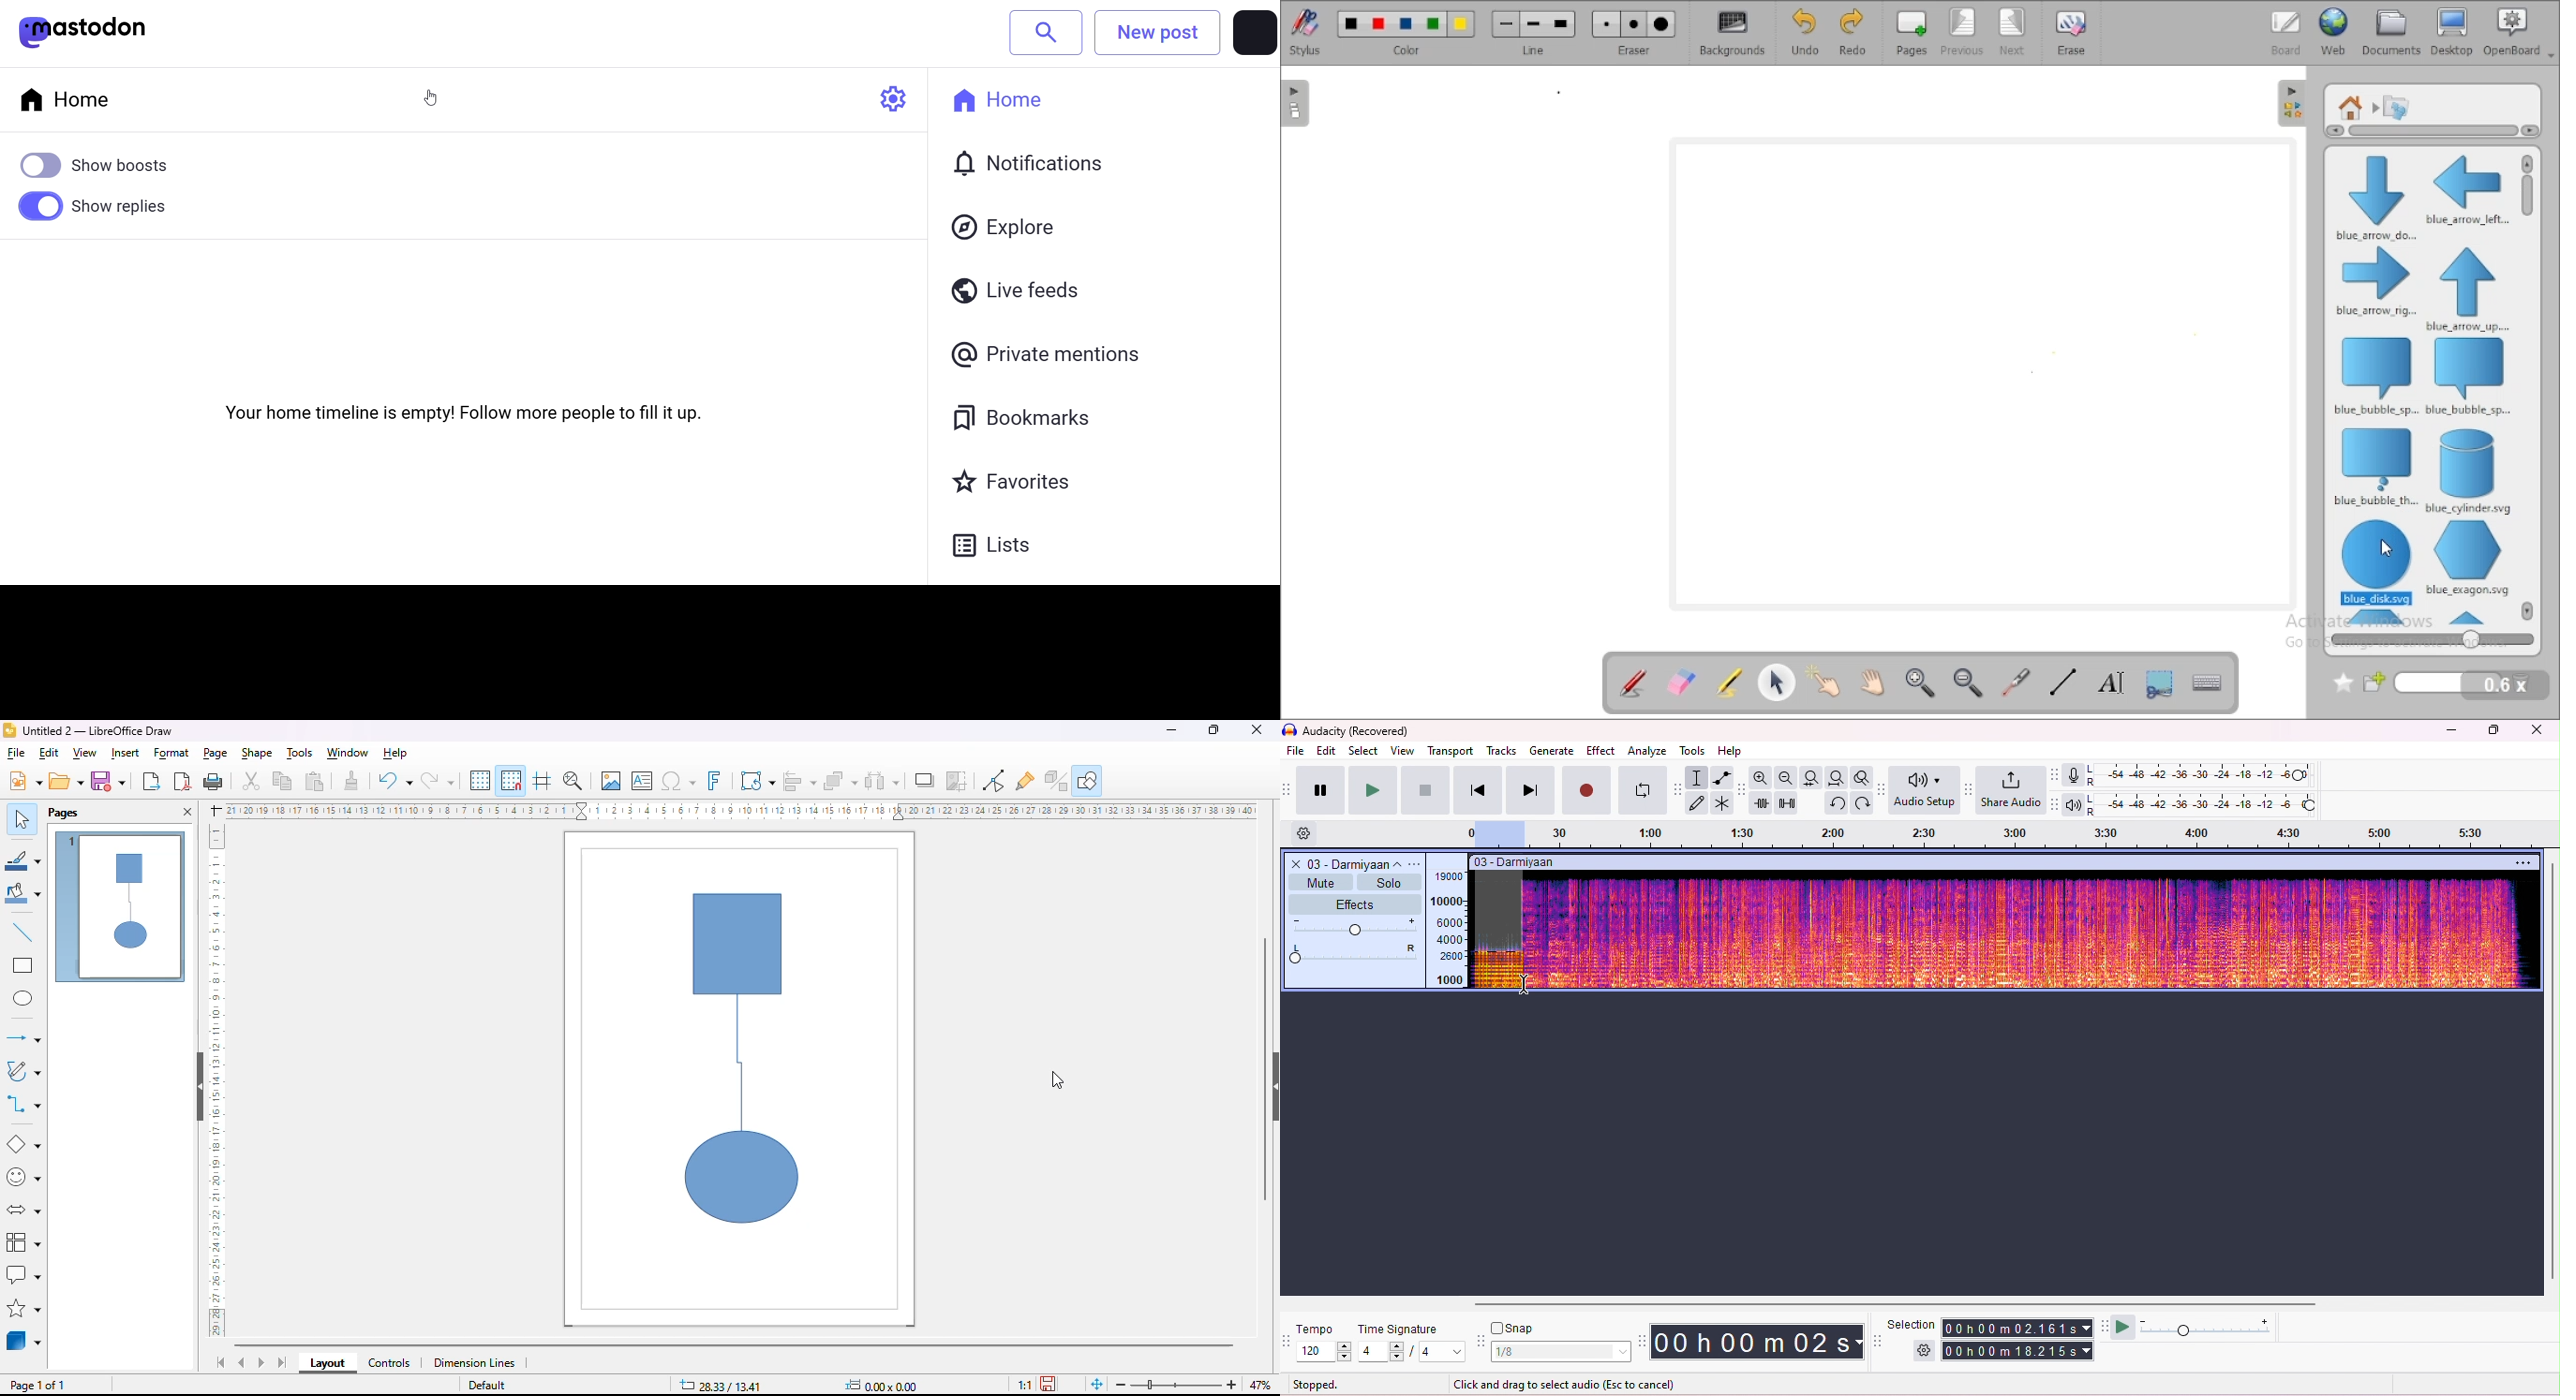 This screenshot has width=2576, height=1400. Describe the element at coordinates (1309, 834) in the screenshot. I see `settings` at that location.